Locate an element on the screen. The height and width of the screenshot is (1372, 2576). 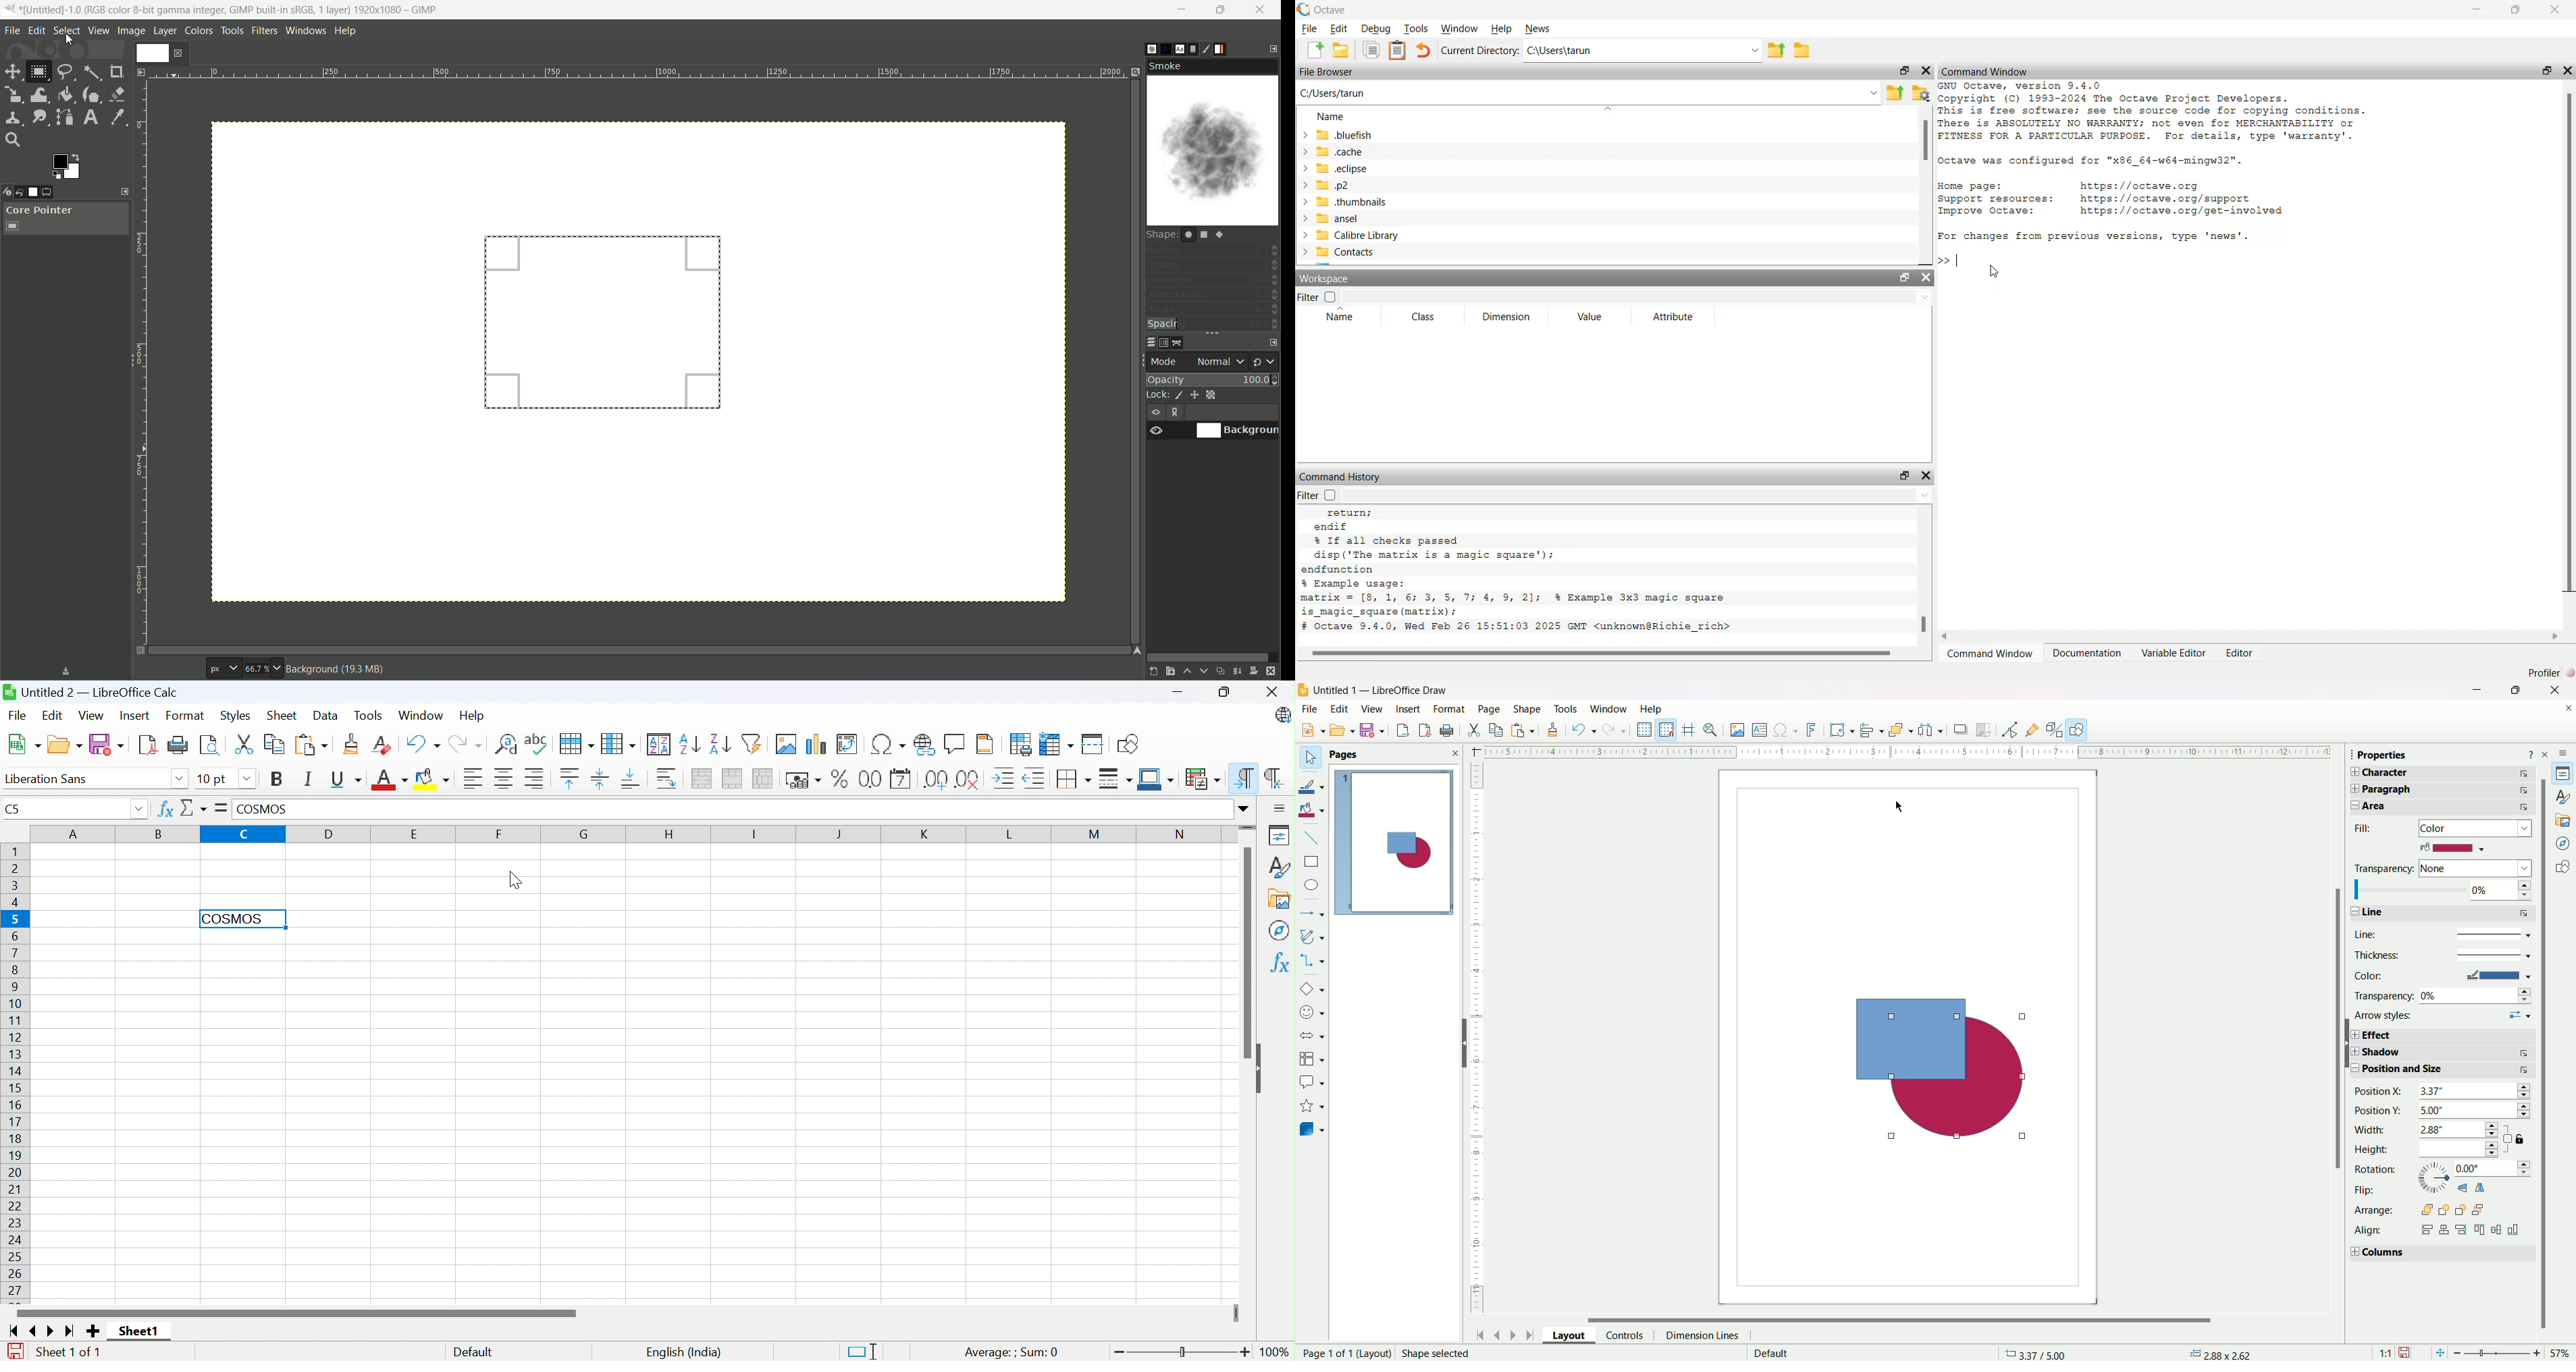
opacity is located at coordinates (2441, 891).